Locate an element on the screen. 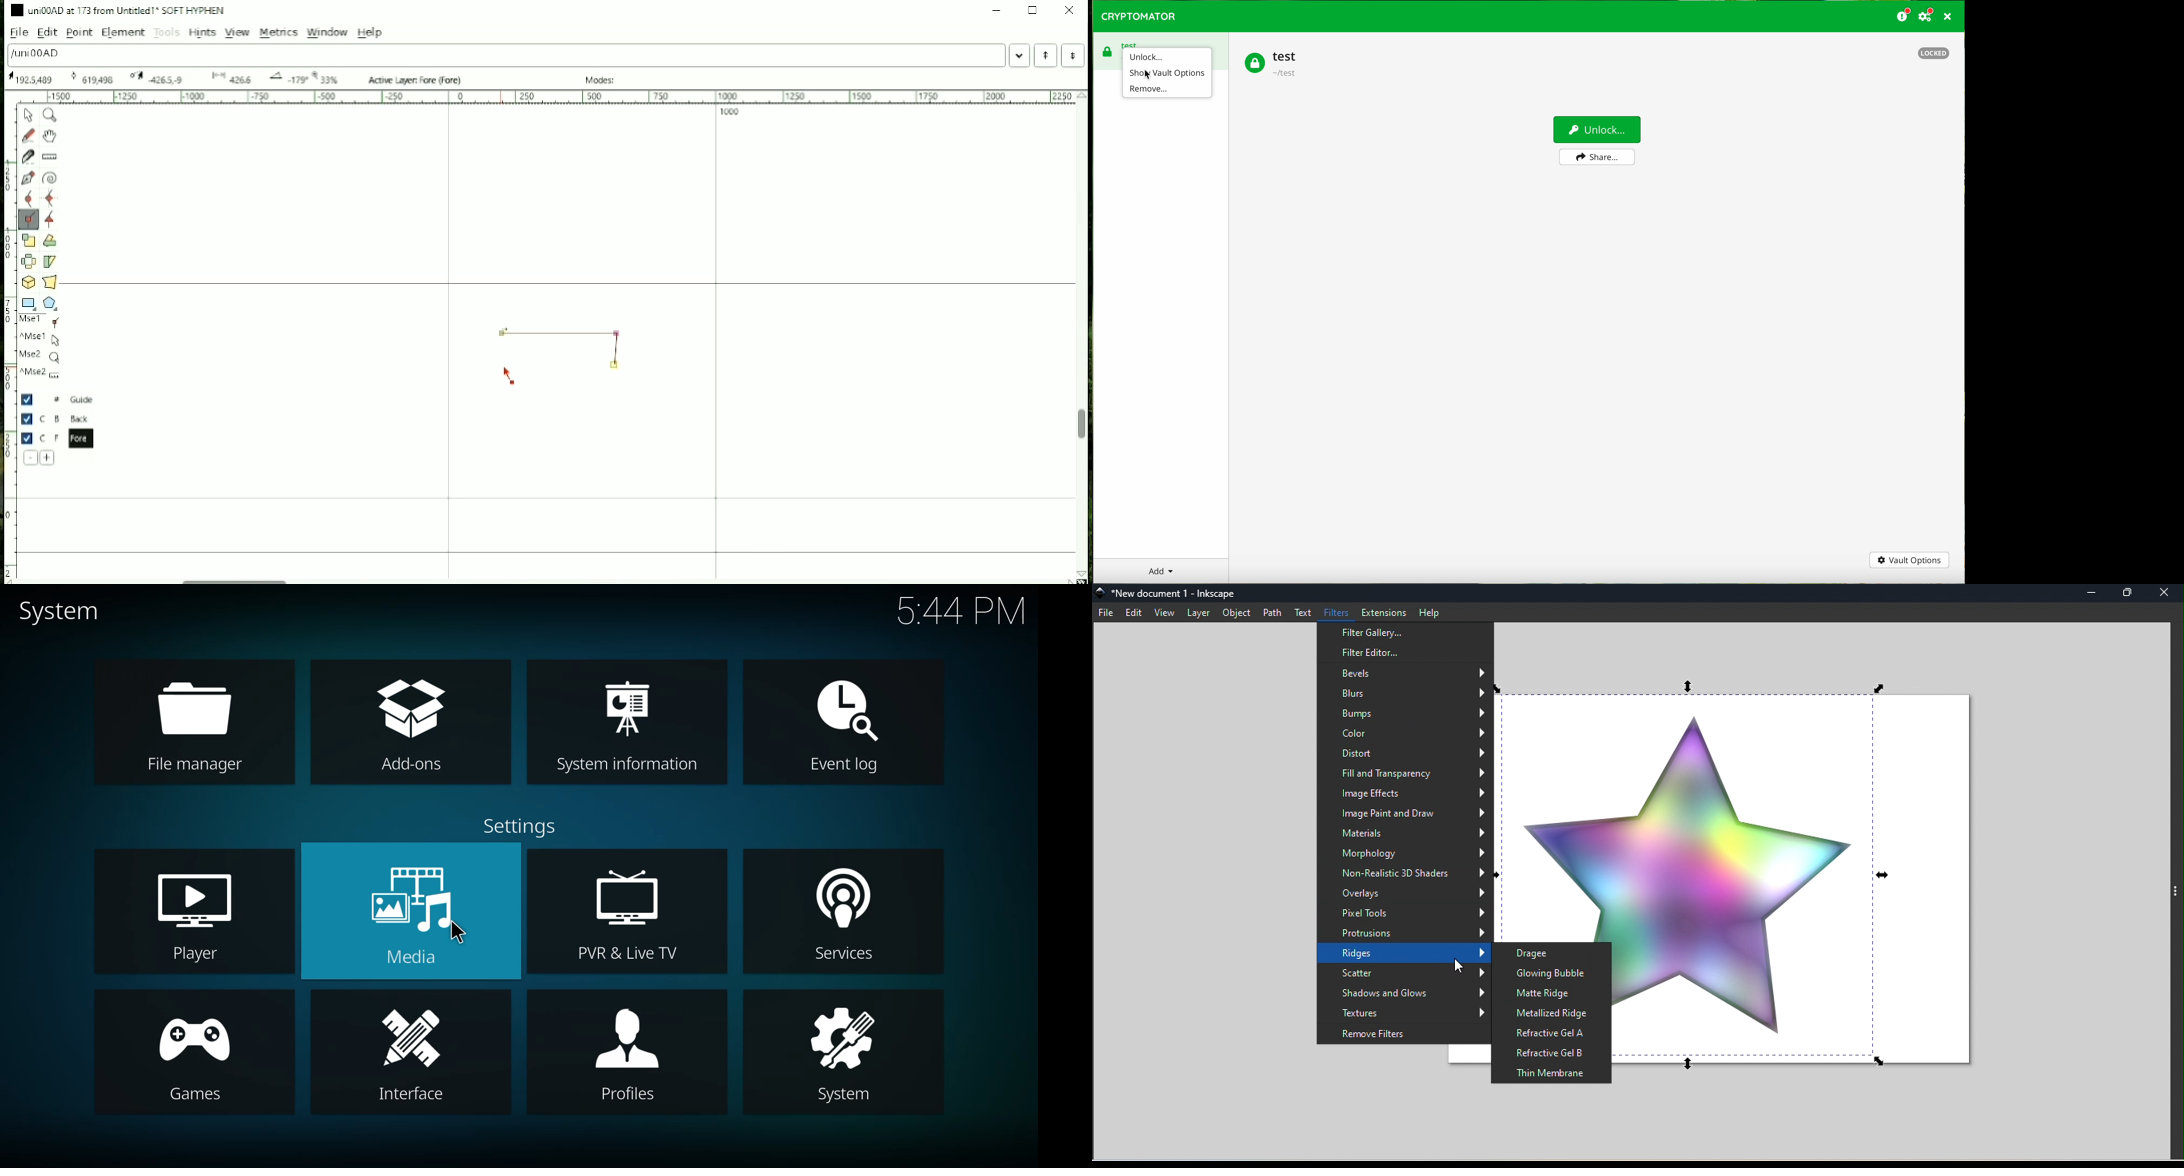 The width and height of the screenshot is (2184, 1176). 173 Oxad U+00AD "uni00AD" SOFT HYPHEN is located at coordinates (1078, 572).